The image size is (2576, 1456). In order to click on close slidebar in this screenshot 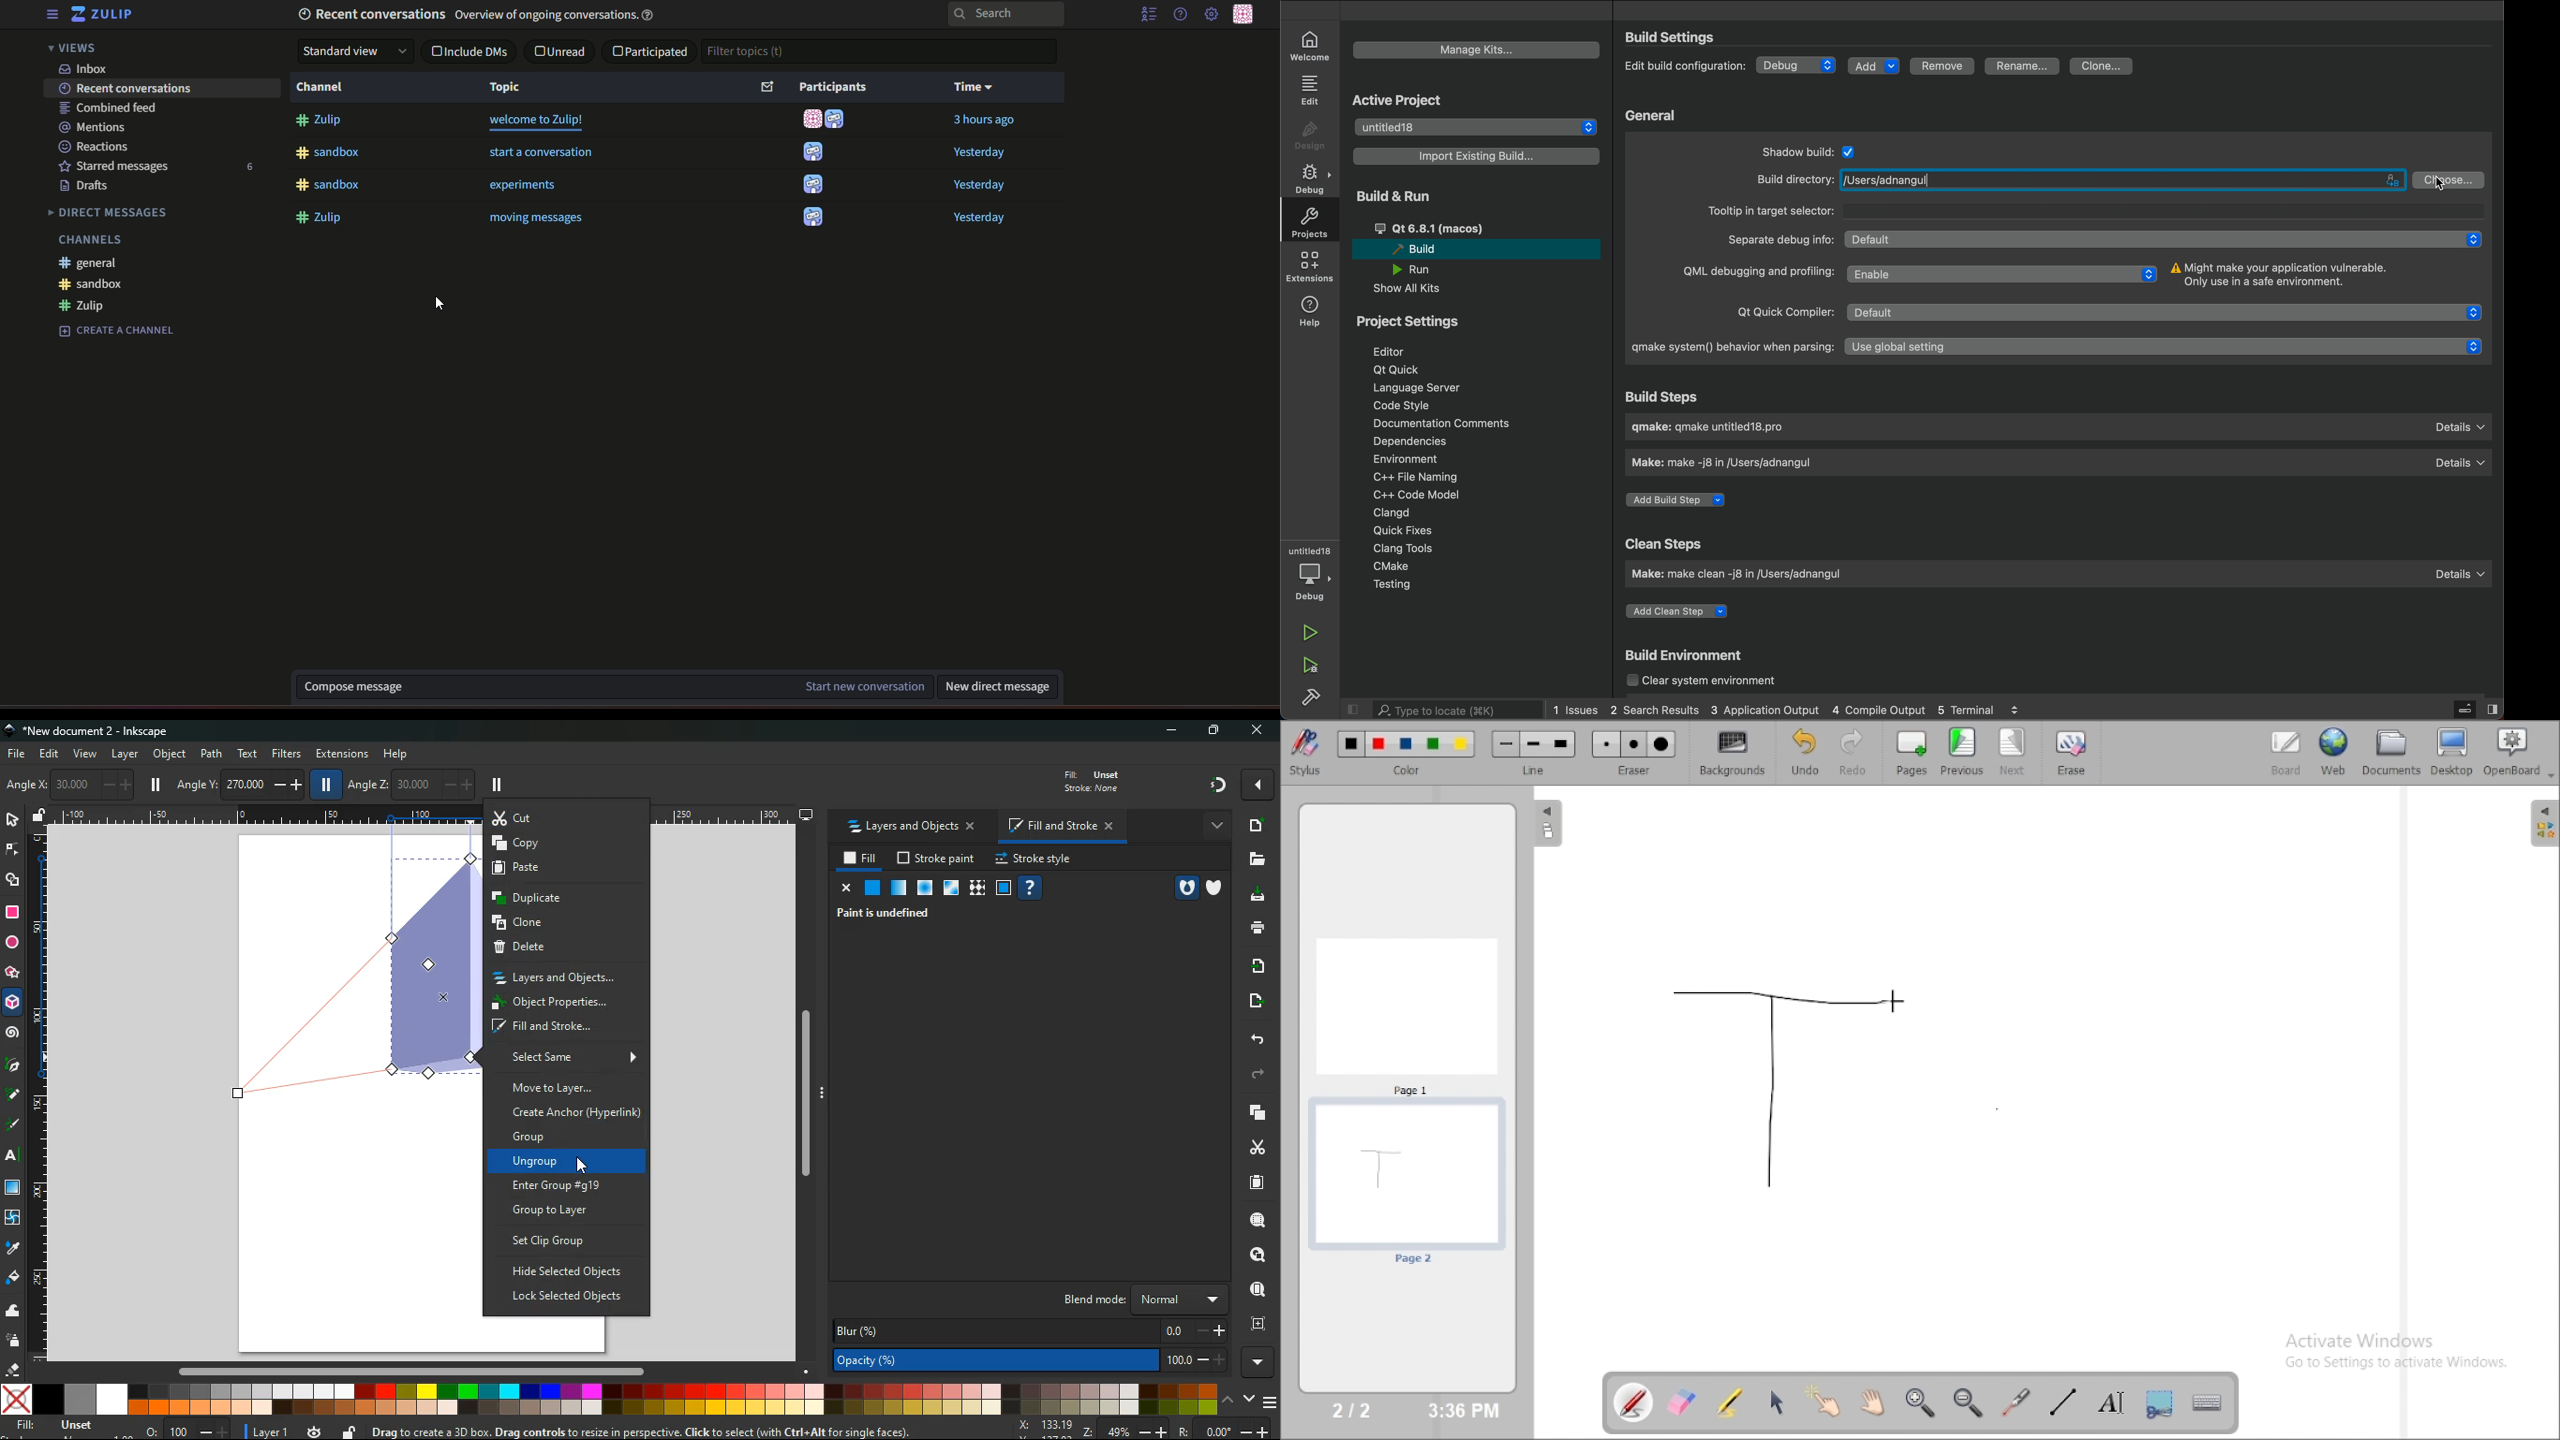, I will do `click(1356, 709)`.